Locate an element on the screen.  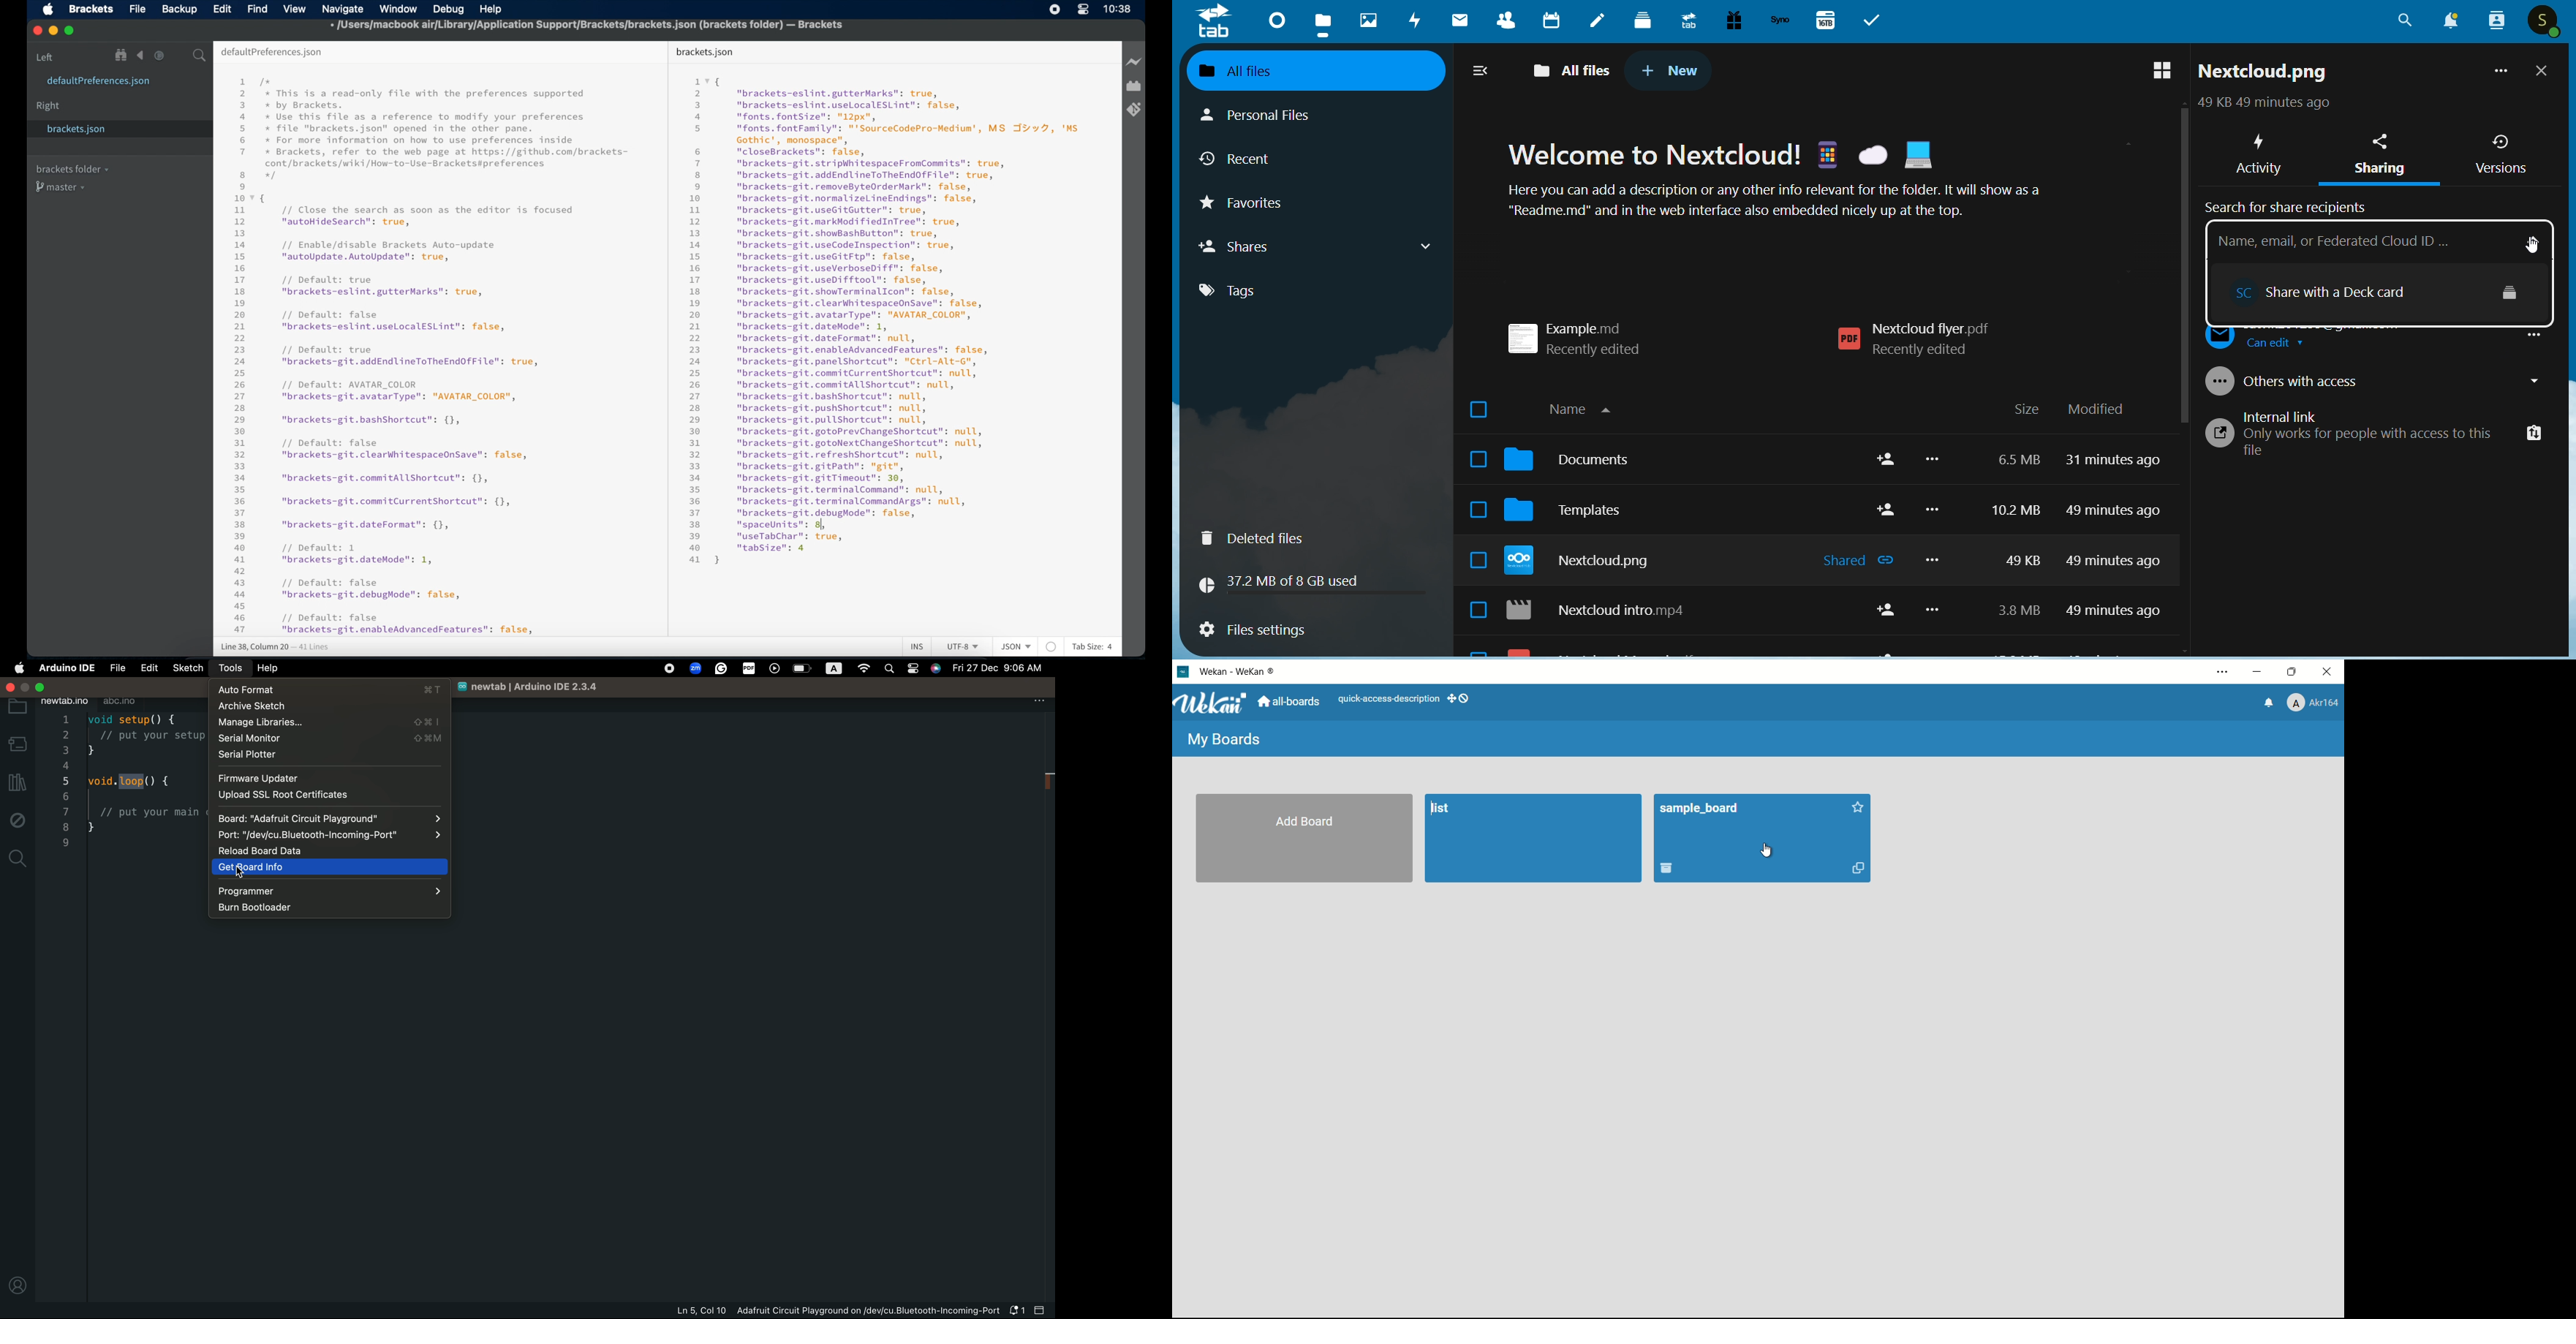
templates is located at coordinates (1576, 515).